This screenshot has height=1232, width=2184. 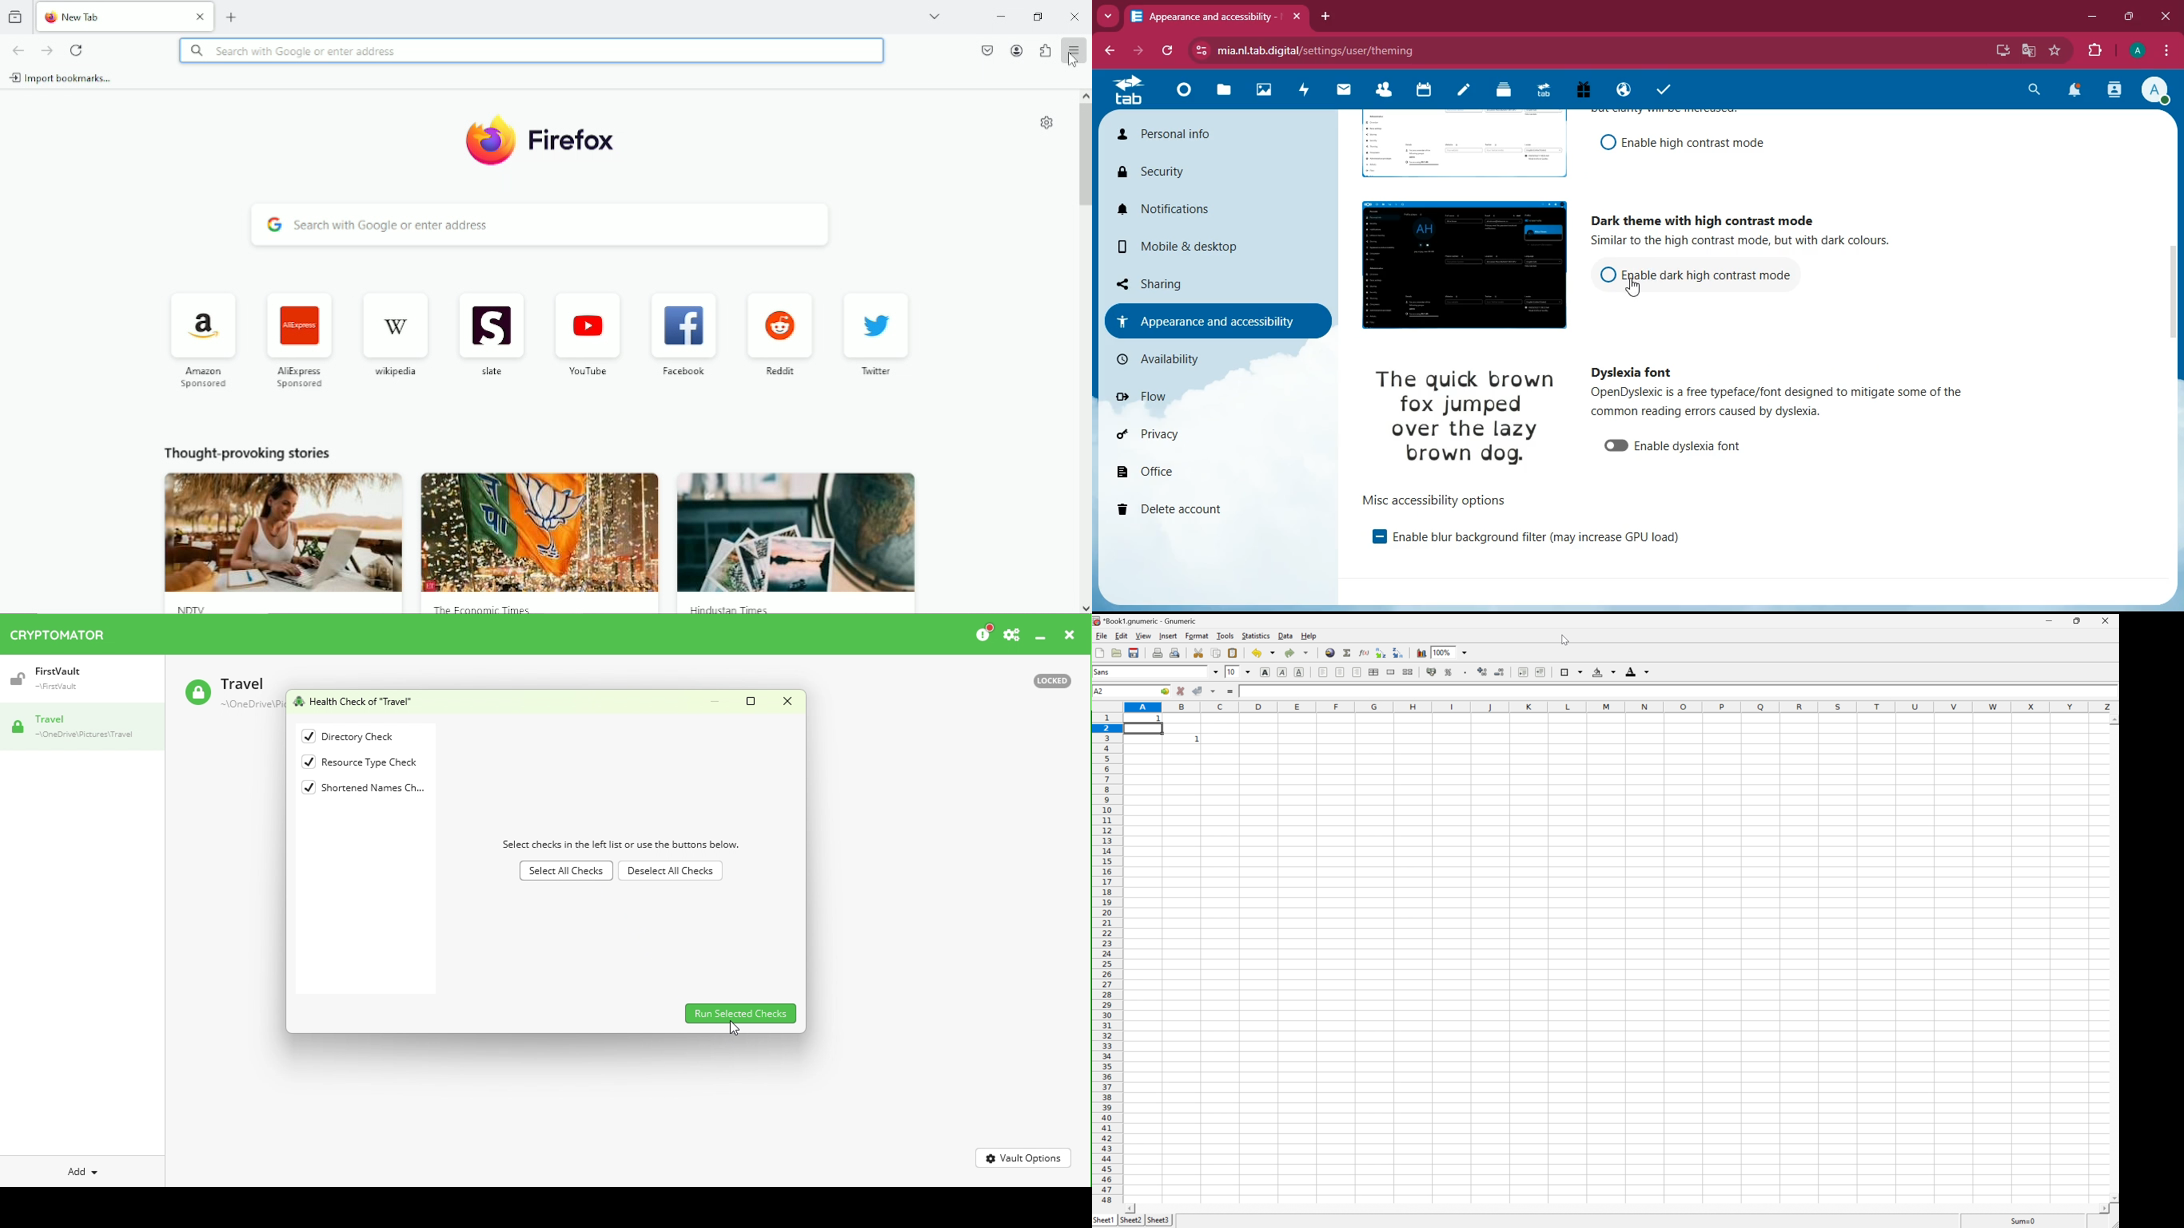 What do you see at coordinates (1450, 672) in the screenshot?
I see `format selection as percentage` at bounding box center [1450, 672].